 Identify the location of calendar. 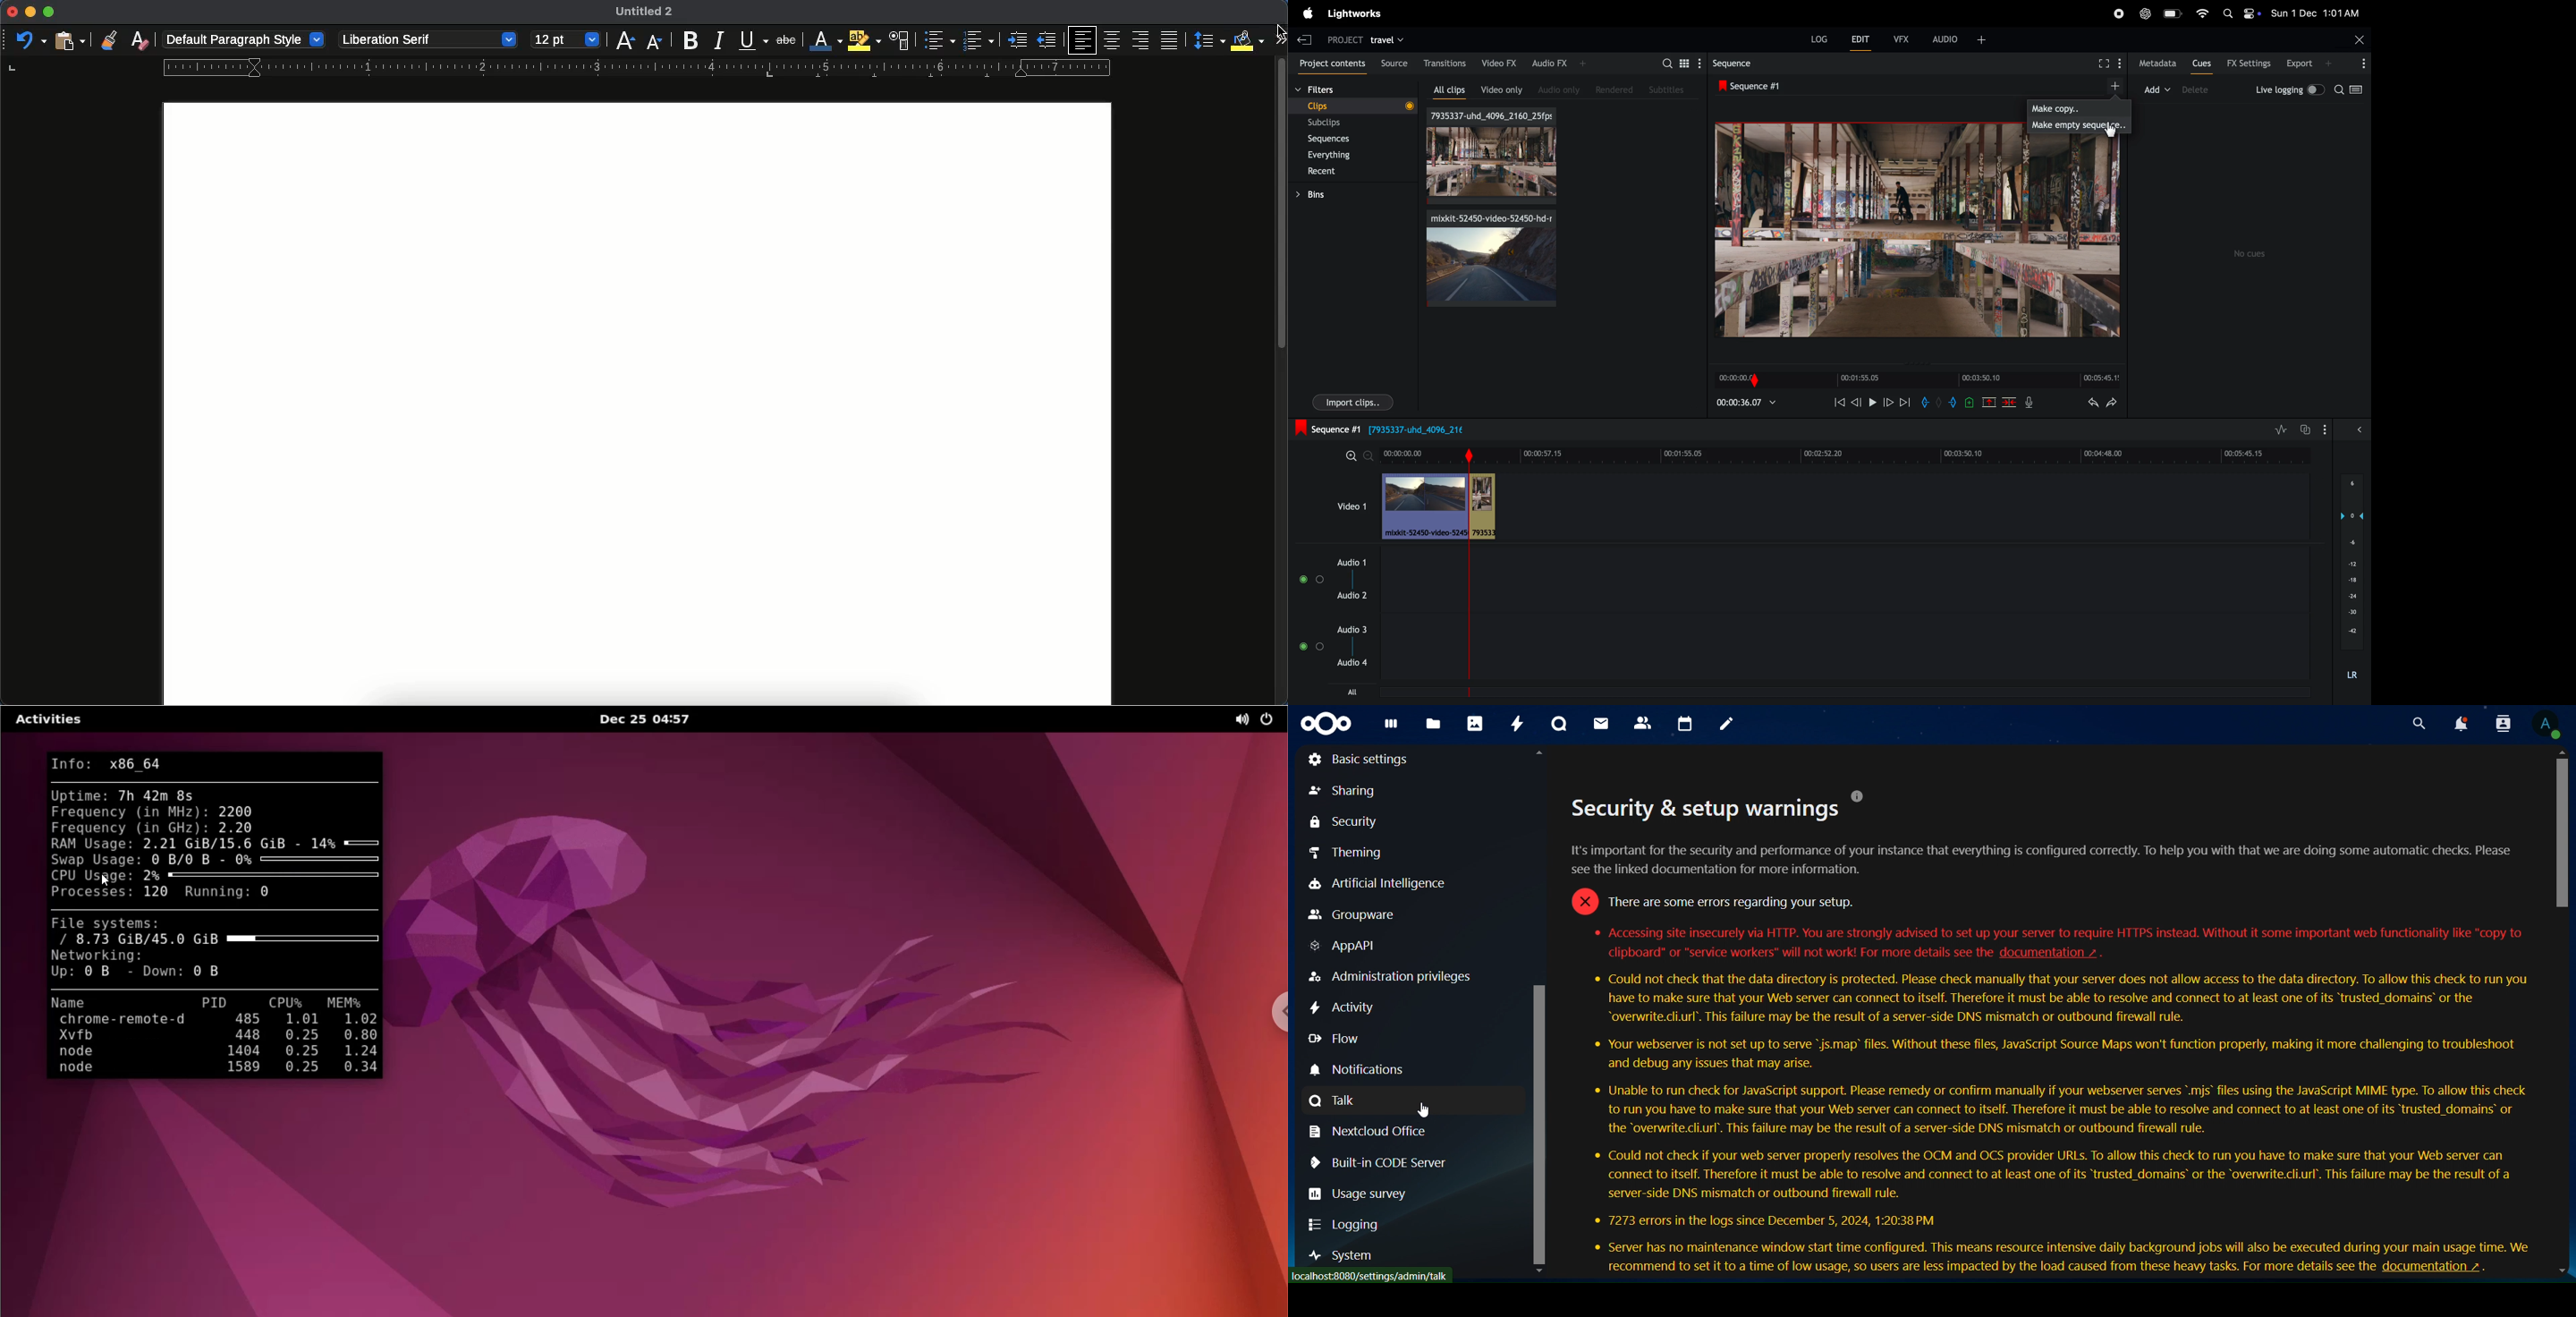
(1686, 725).